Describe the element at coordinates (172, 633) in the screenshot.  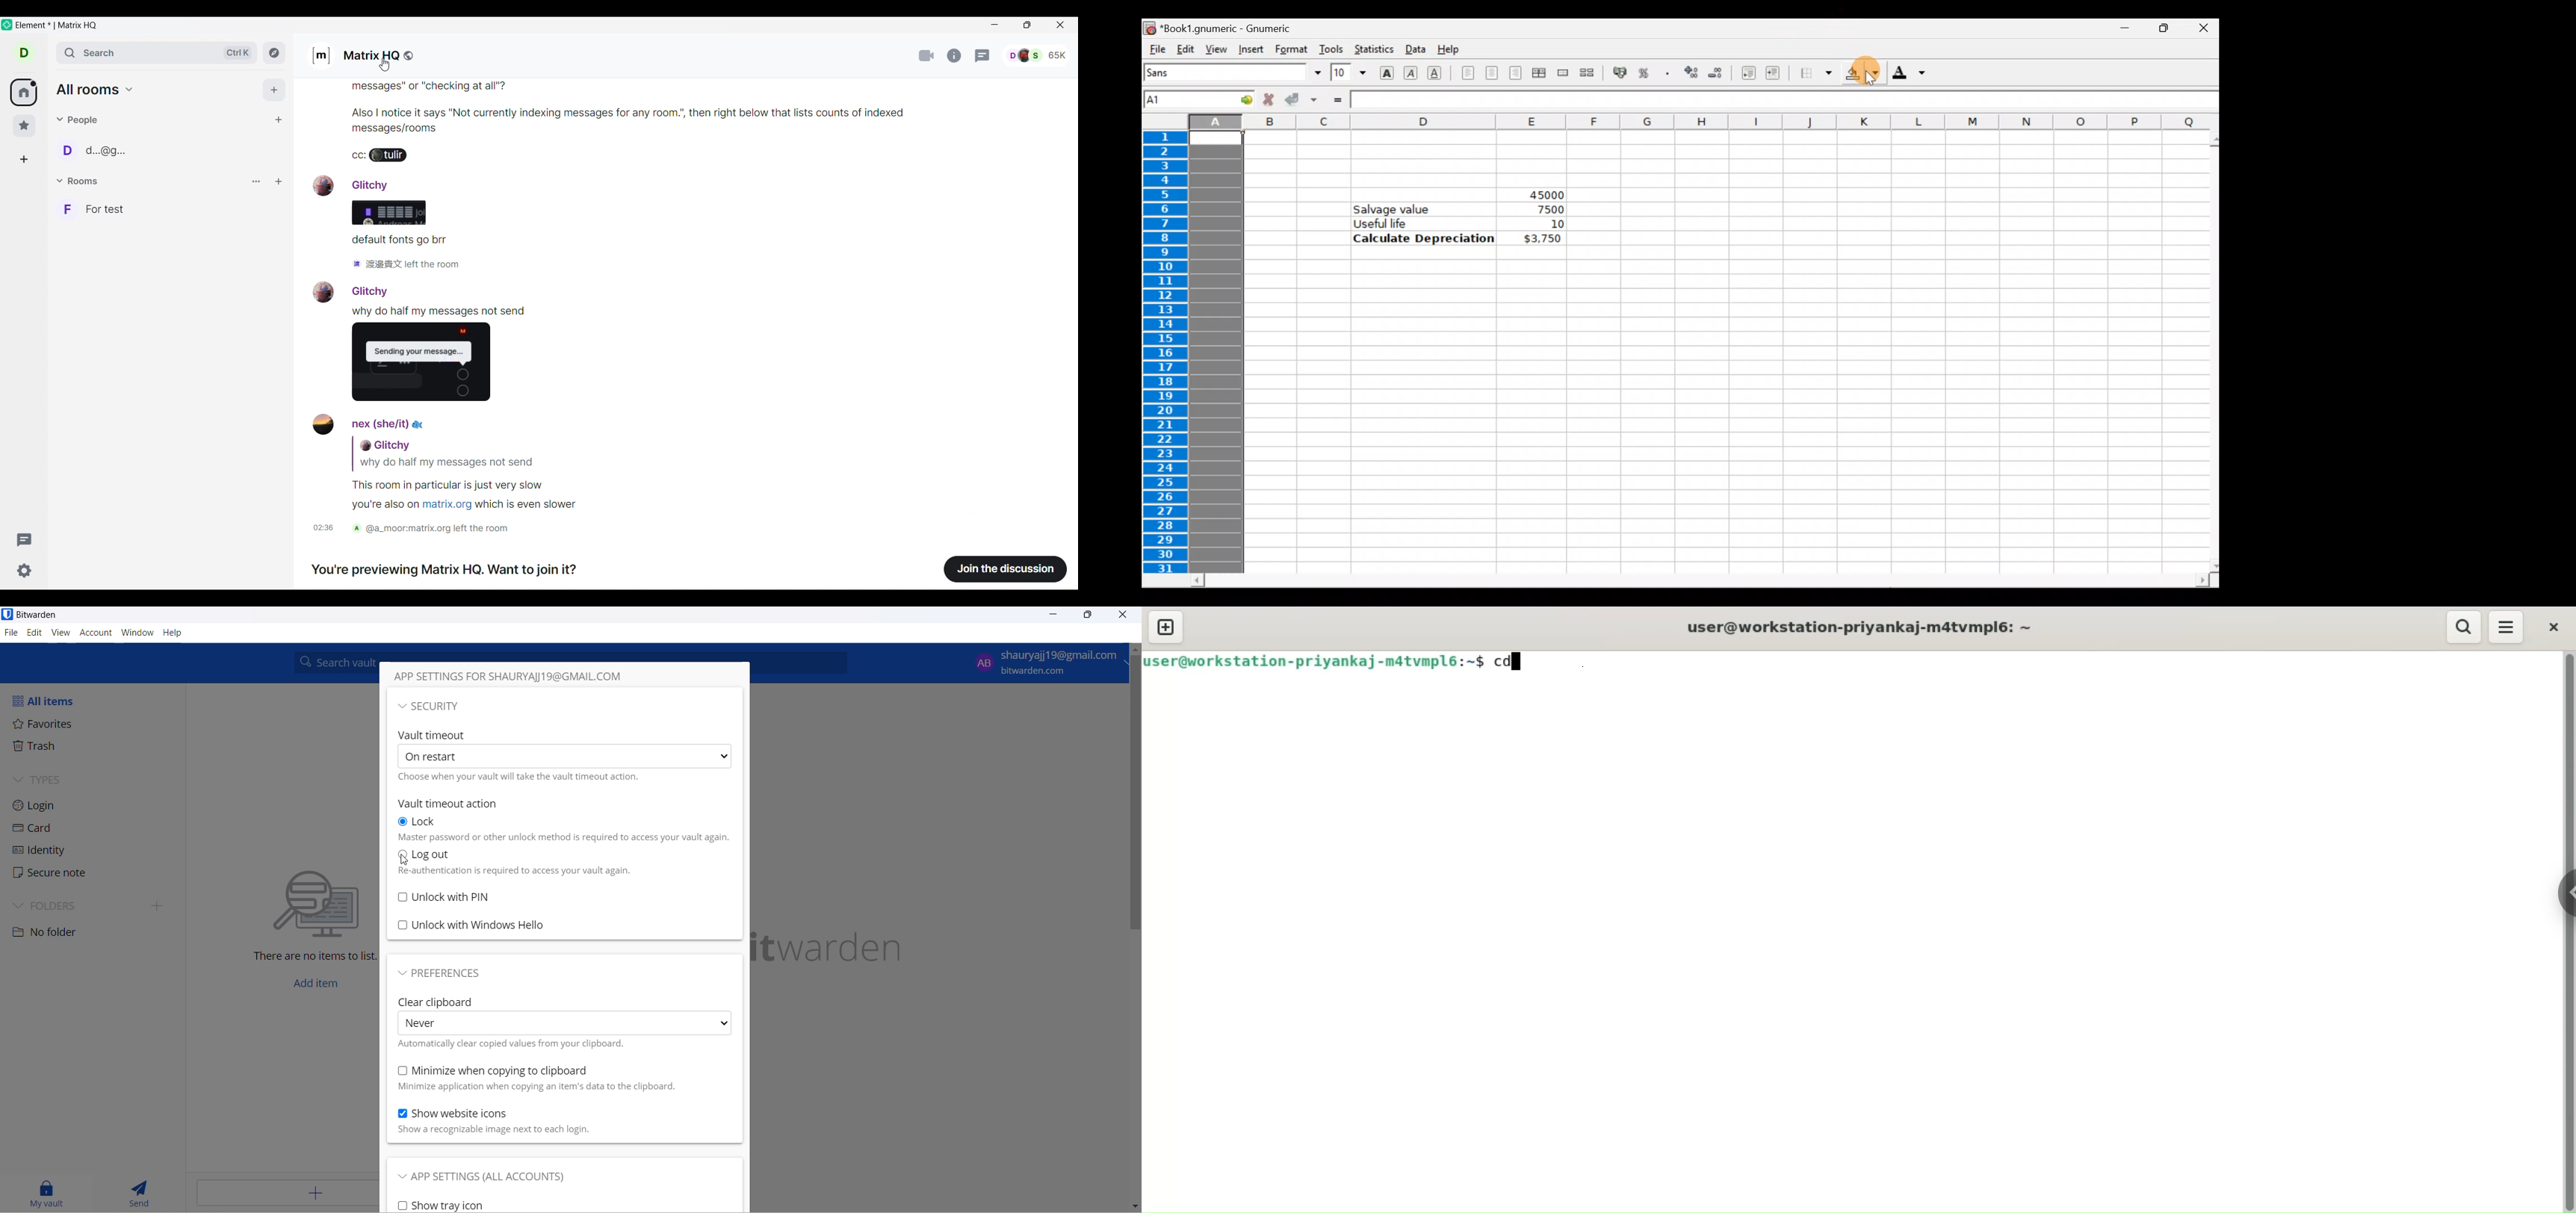
I see `Help` at that location.